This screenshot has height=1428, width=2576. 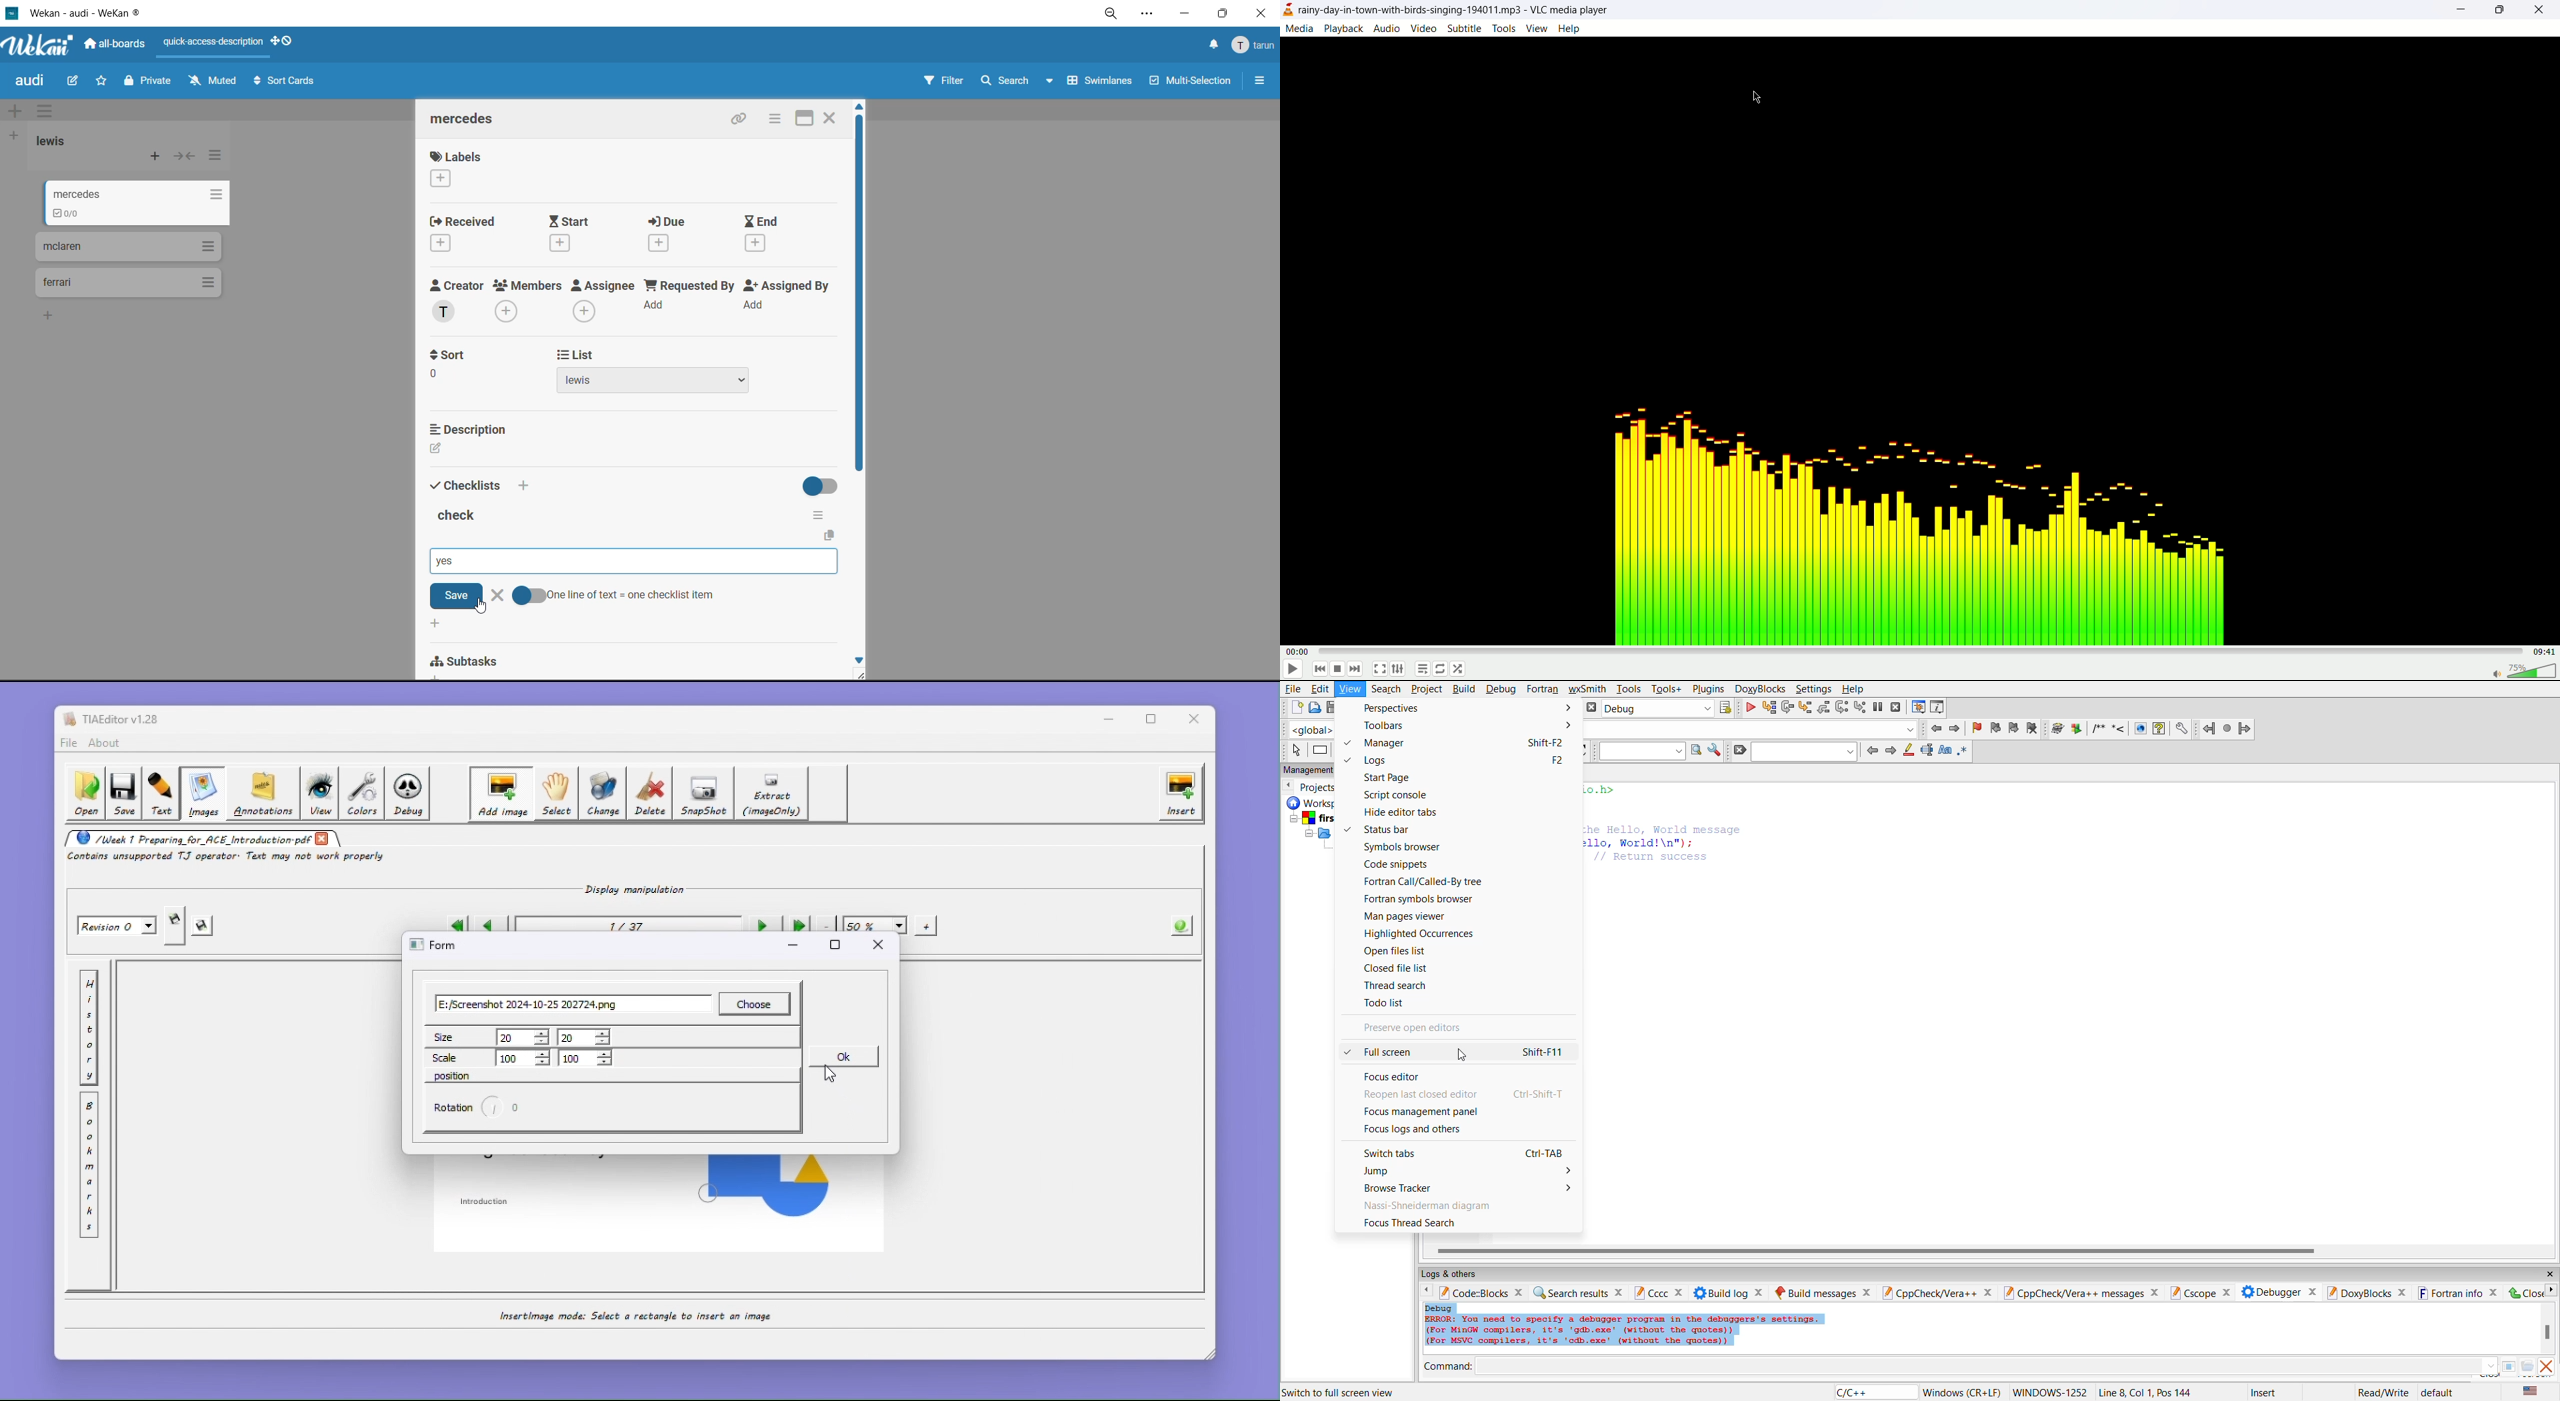 What do you see at coordinates (1576, 1290) in the screenshot?
I see `search results` at bounding box center [1576, 1290].